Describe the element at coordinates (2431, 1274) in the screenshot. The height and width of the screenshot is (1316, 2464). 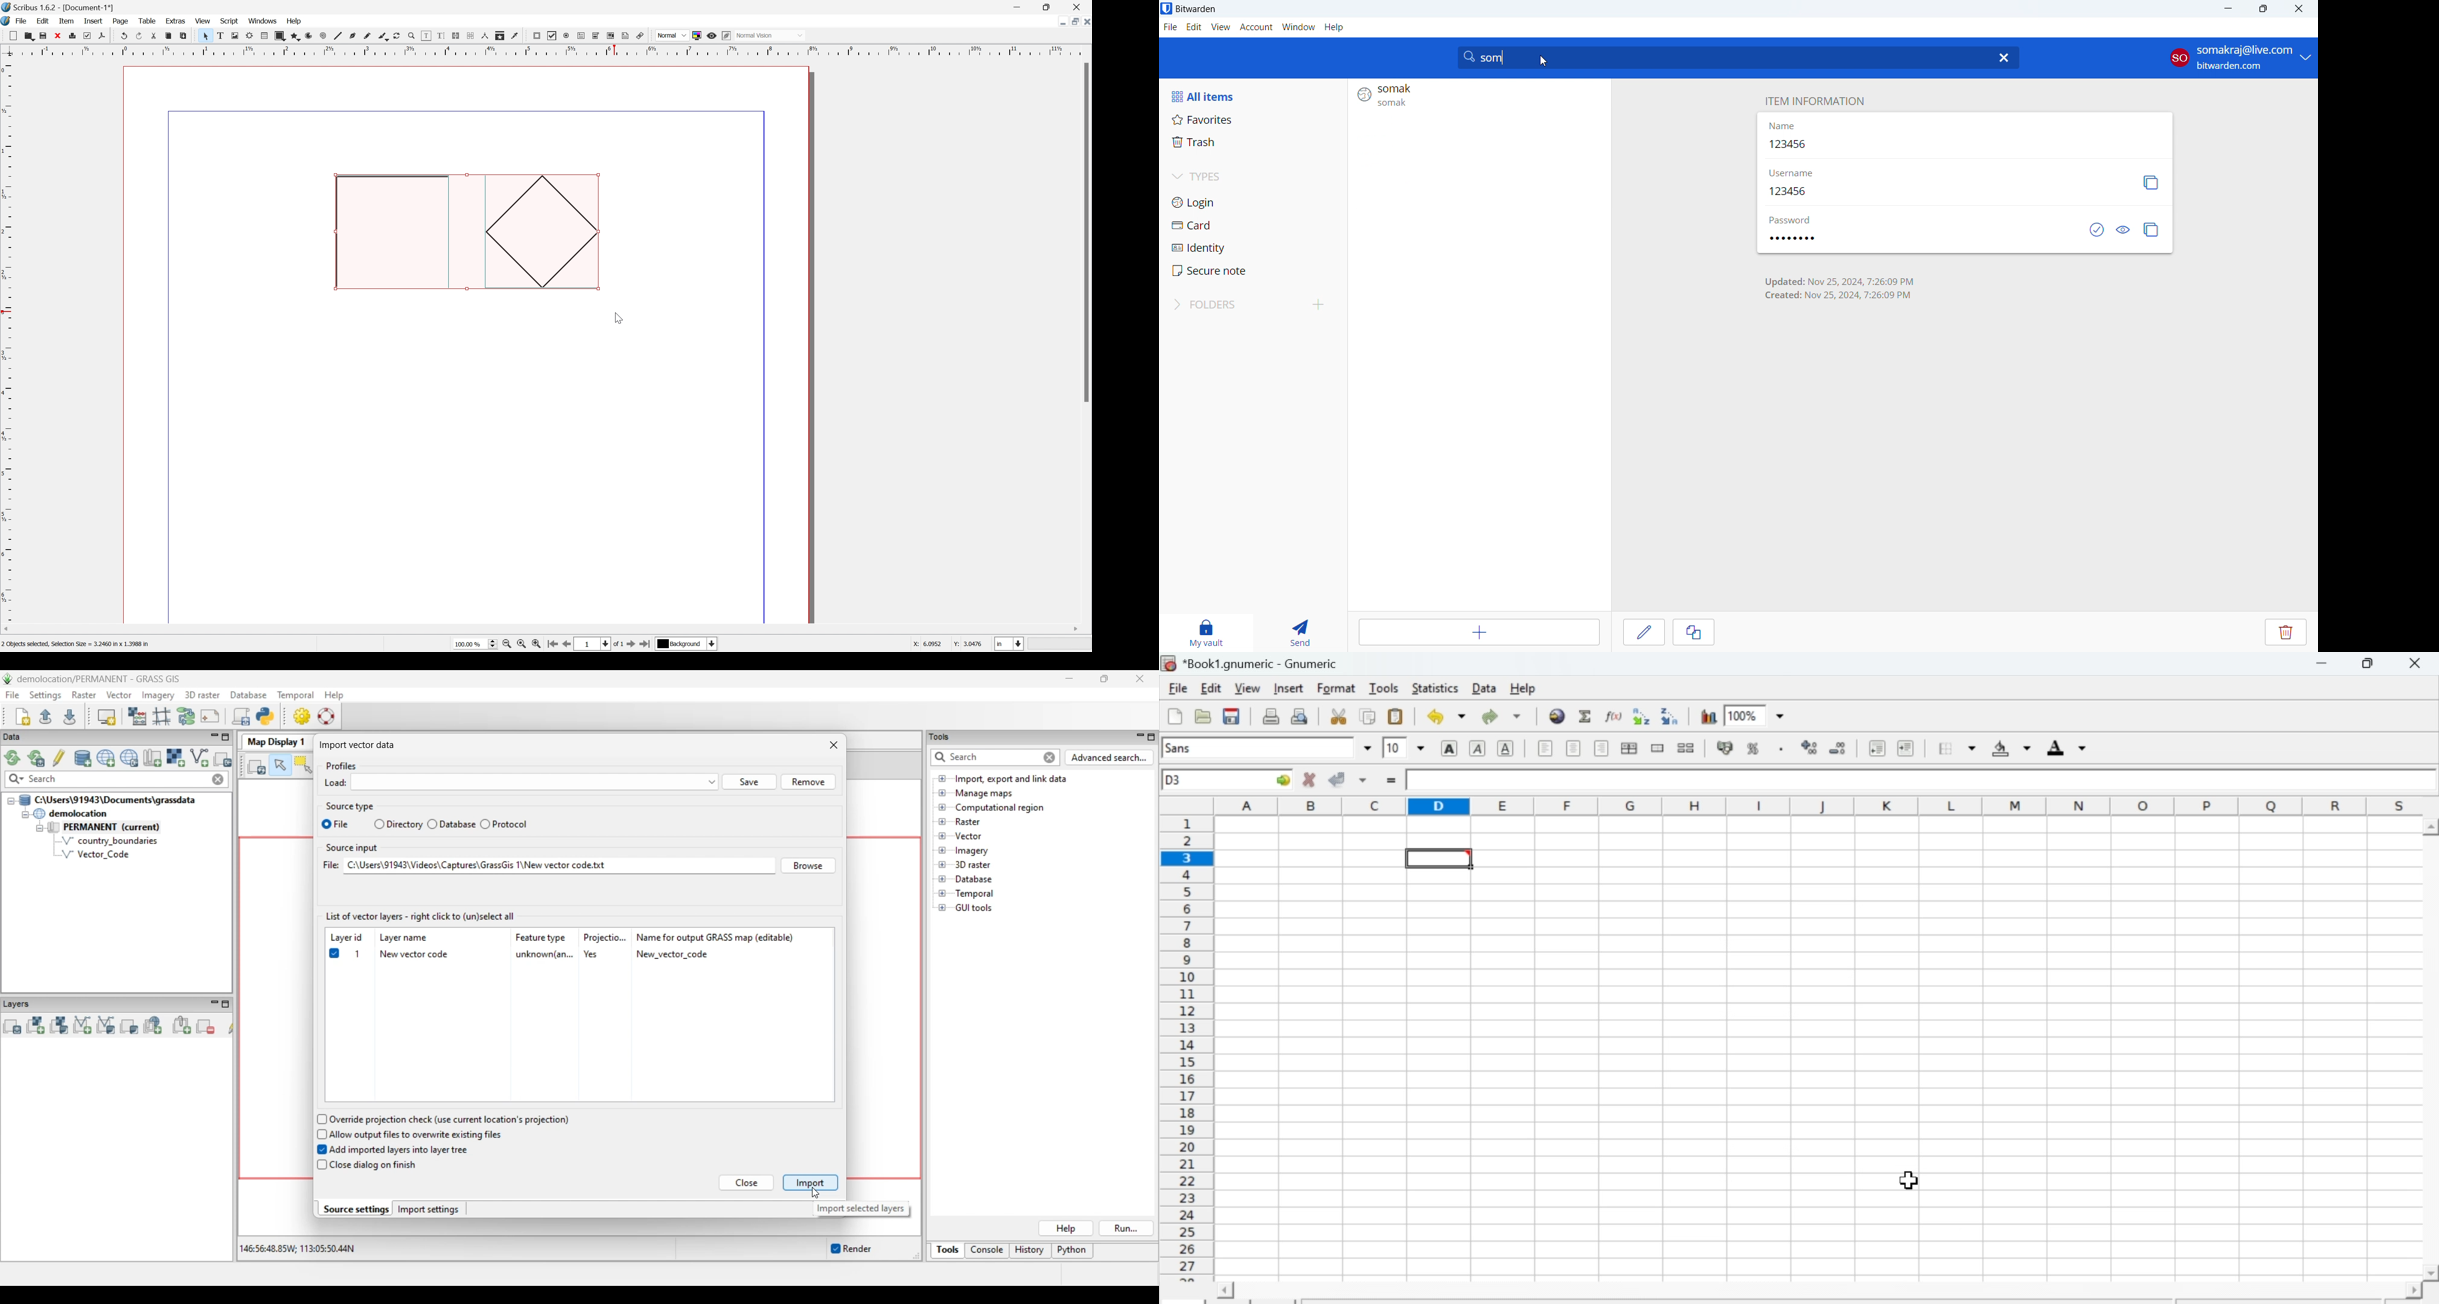
I see `scroll down` at that location.